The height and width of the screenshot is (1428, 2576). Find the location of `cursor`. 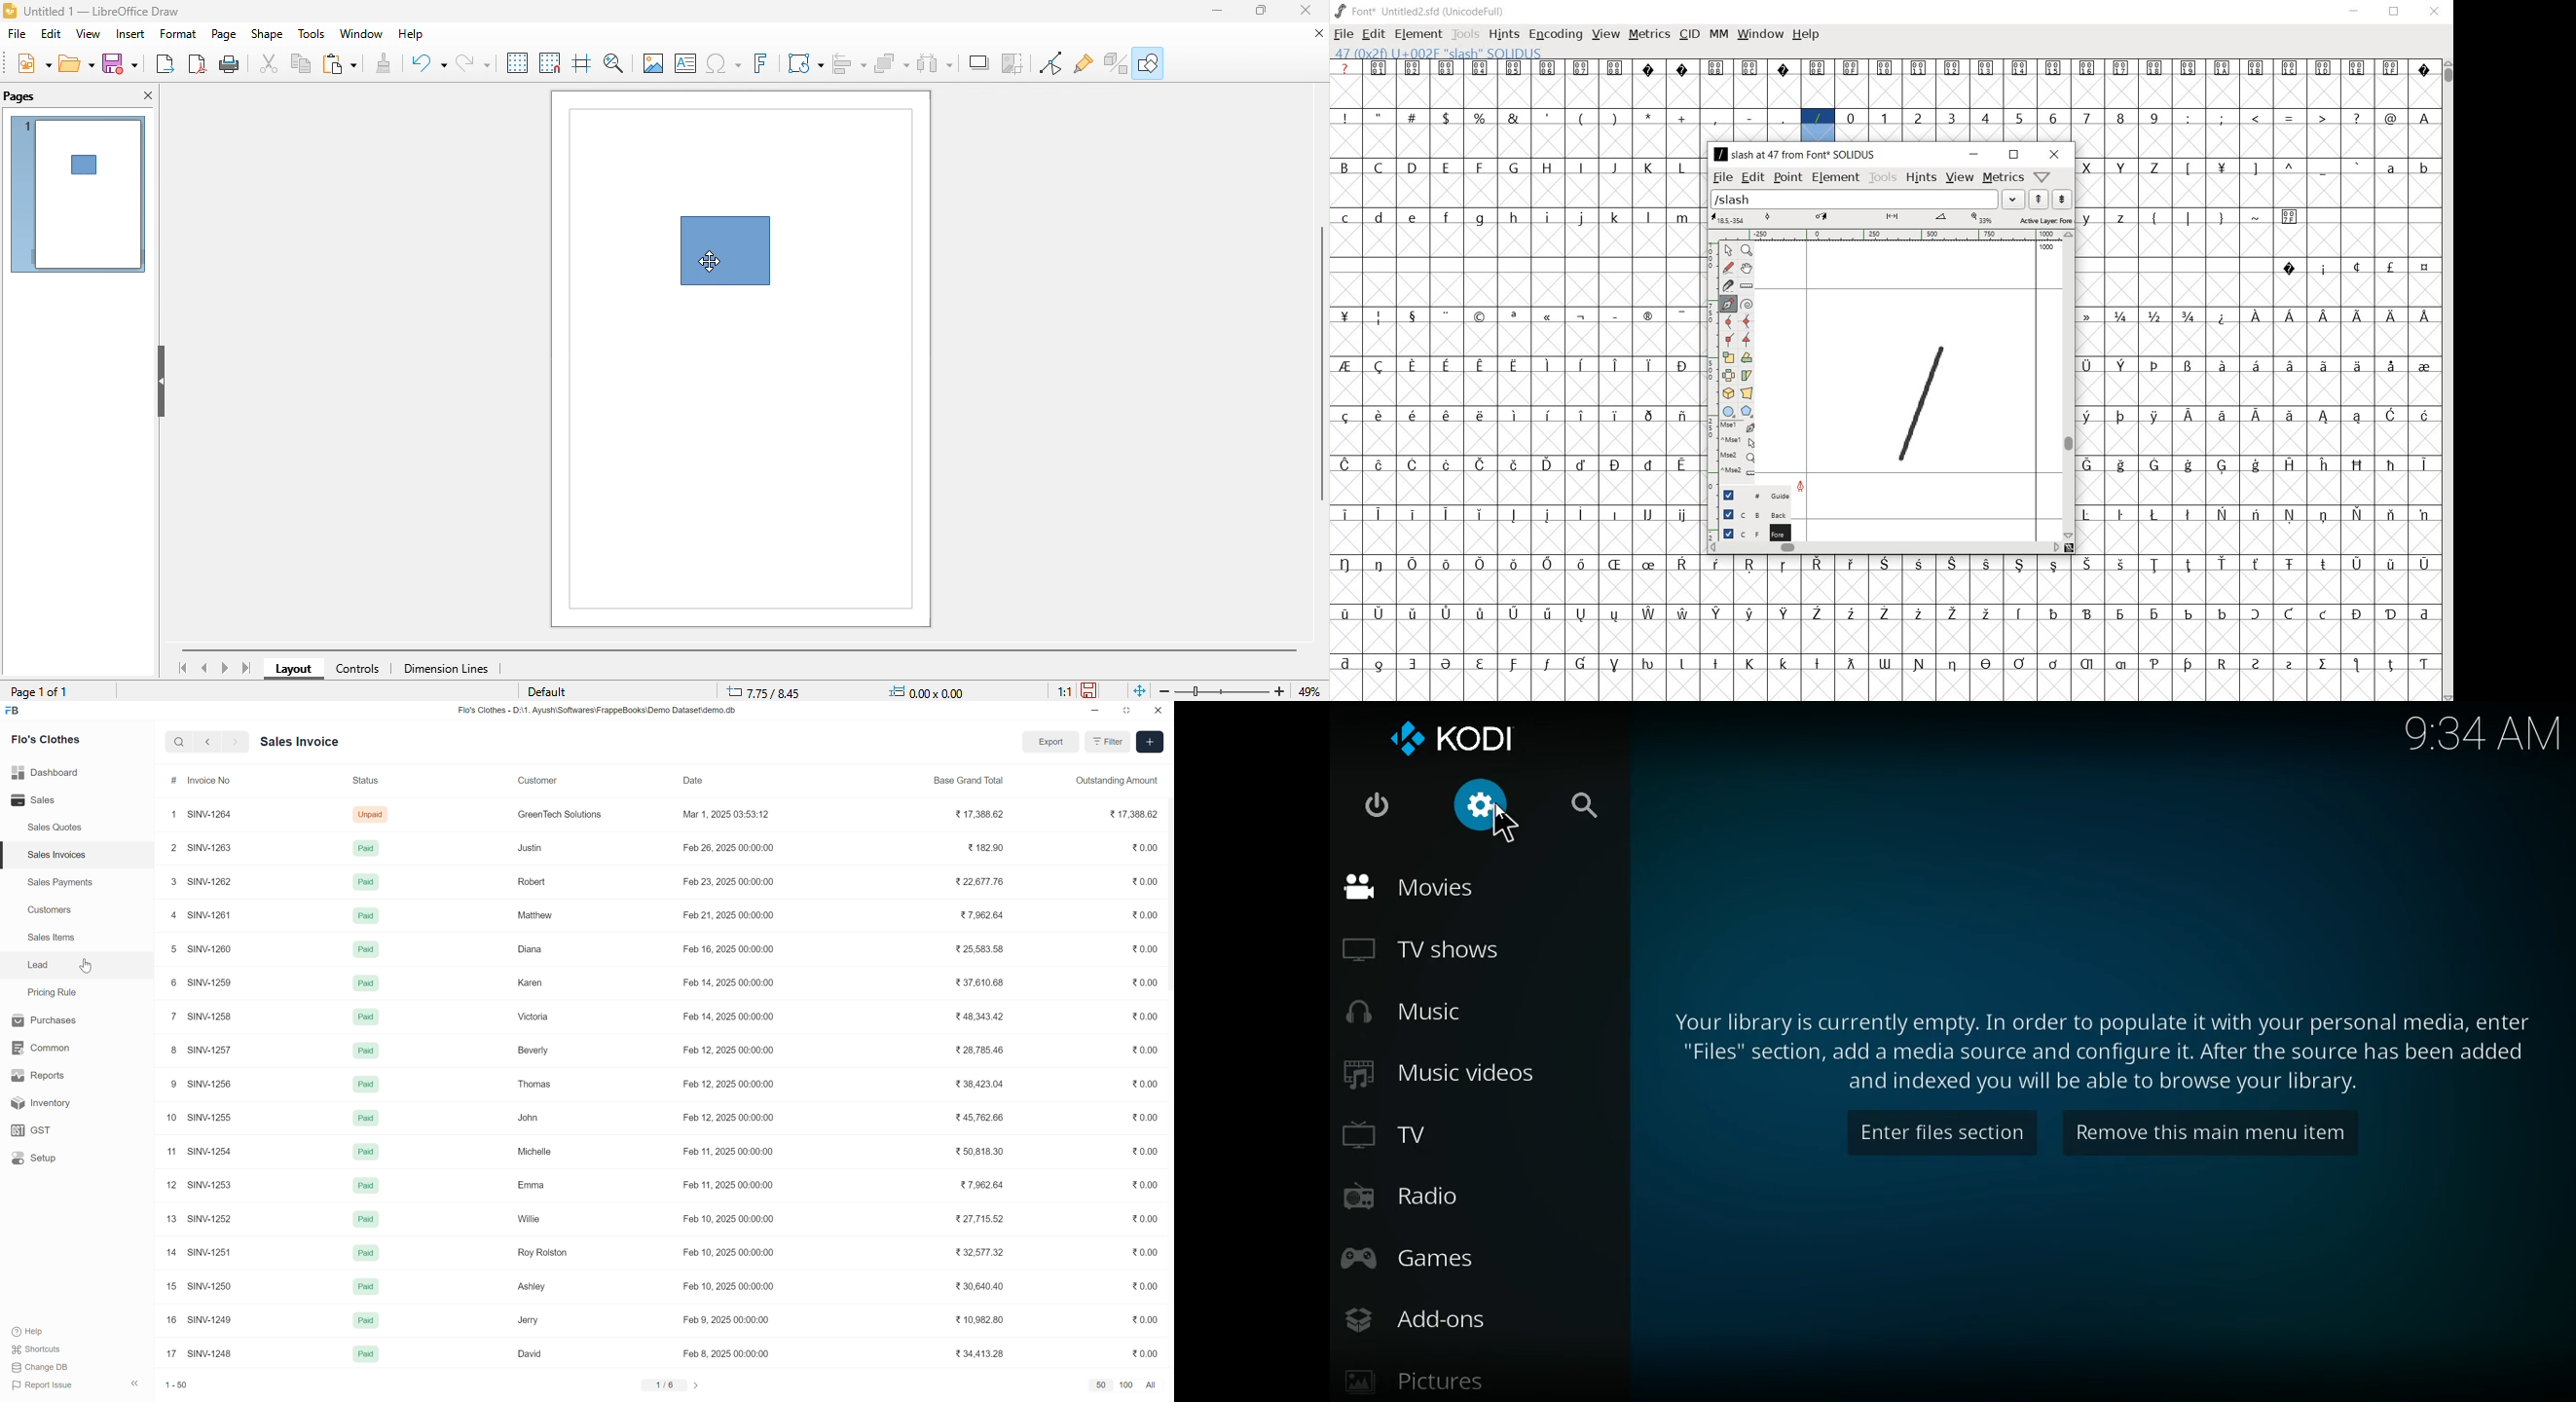

cursor is located at coordinates (88, 966).